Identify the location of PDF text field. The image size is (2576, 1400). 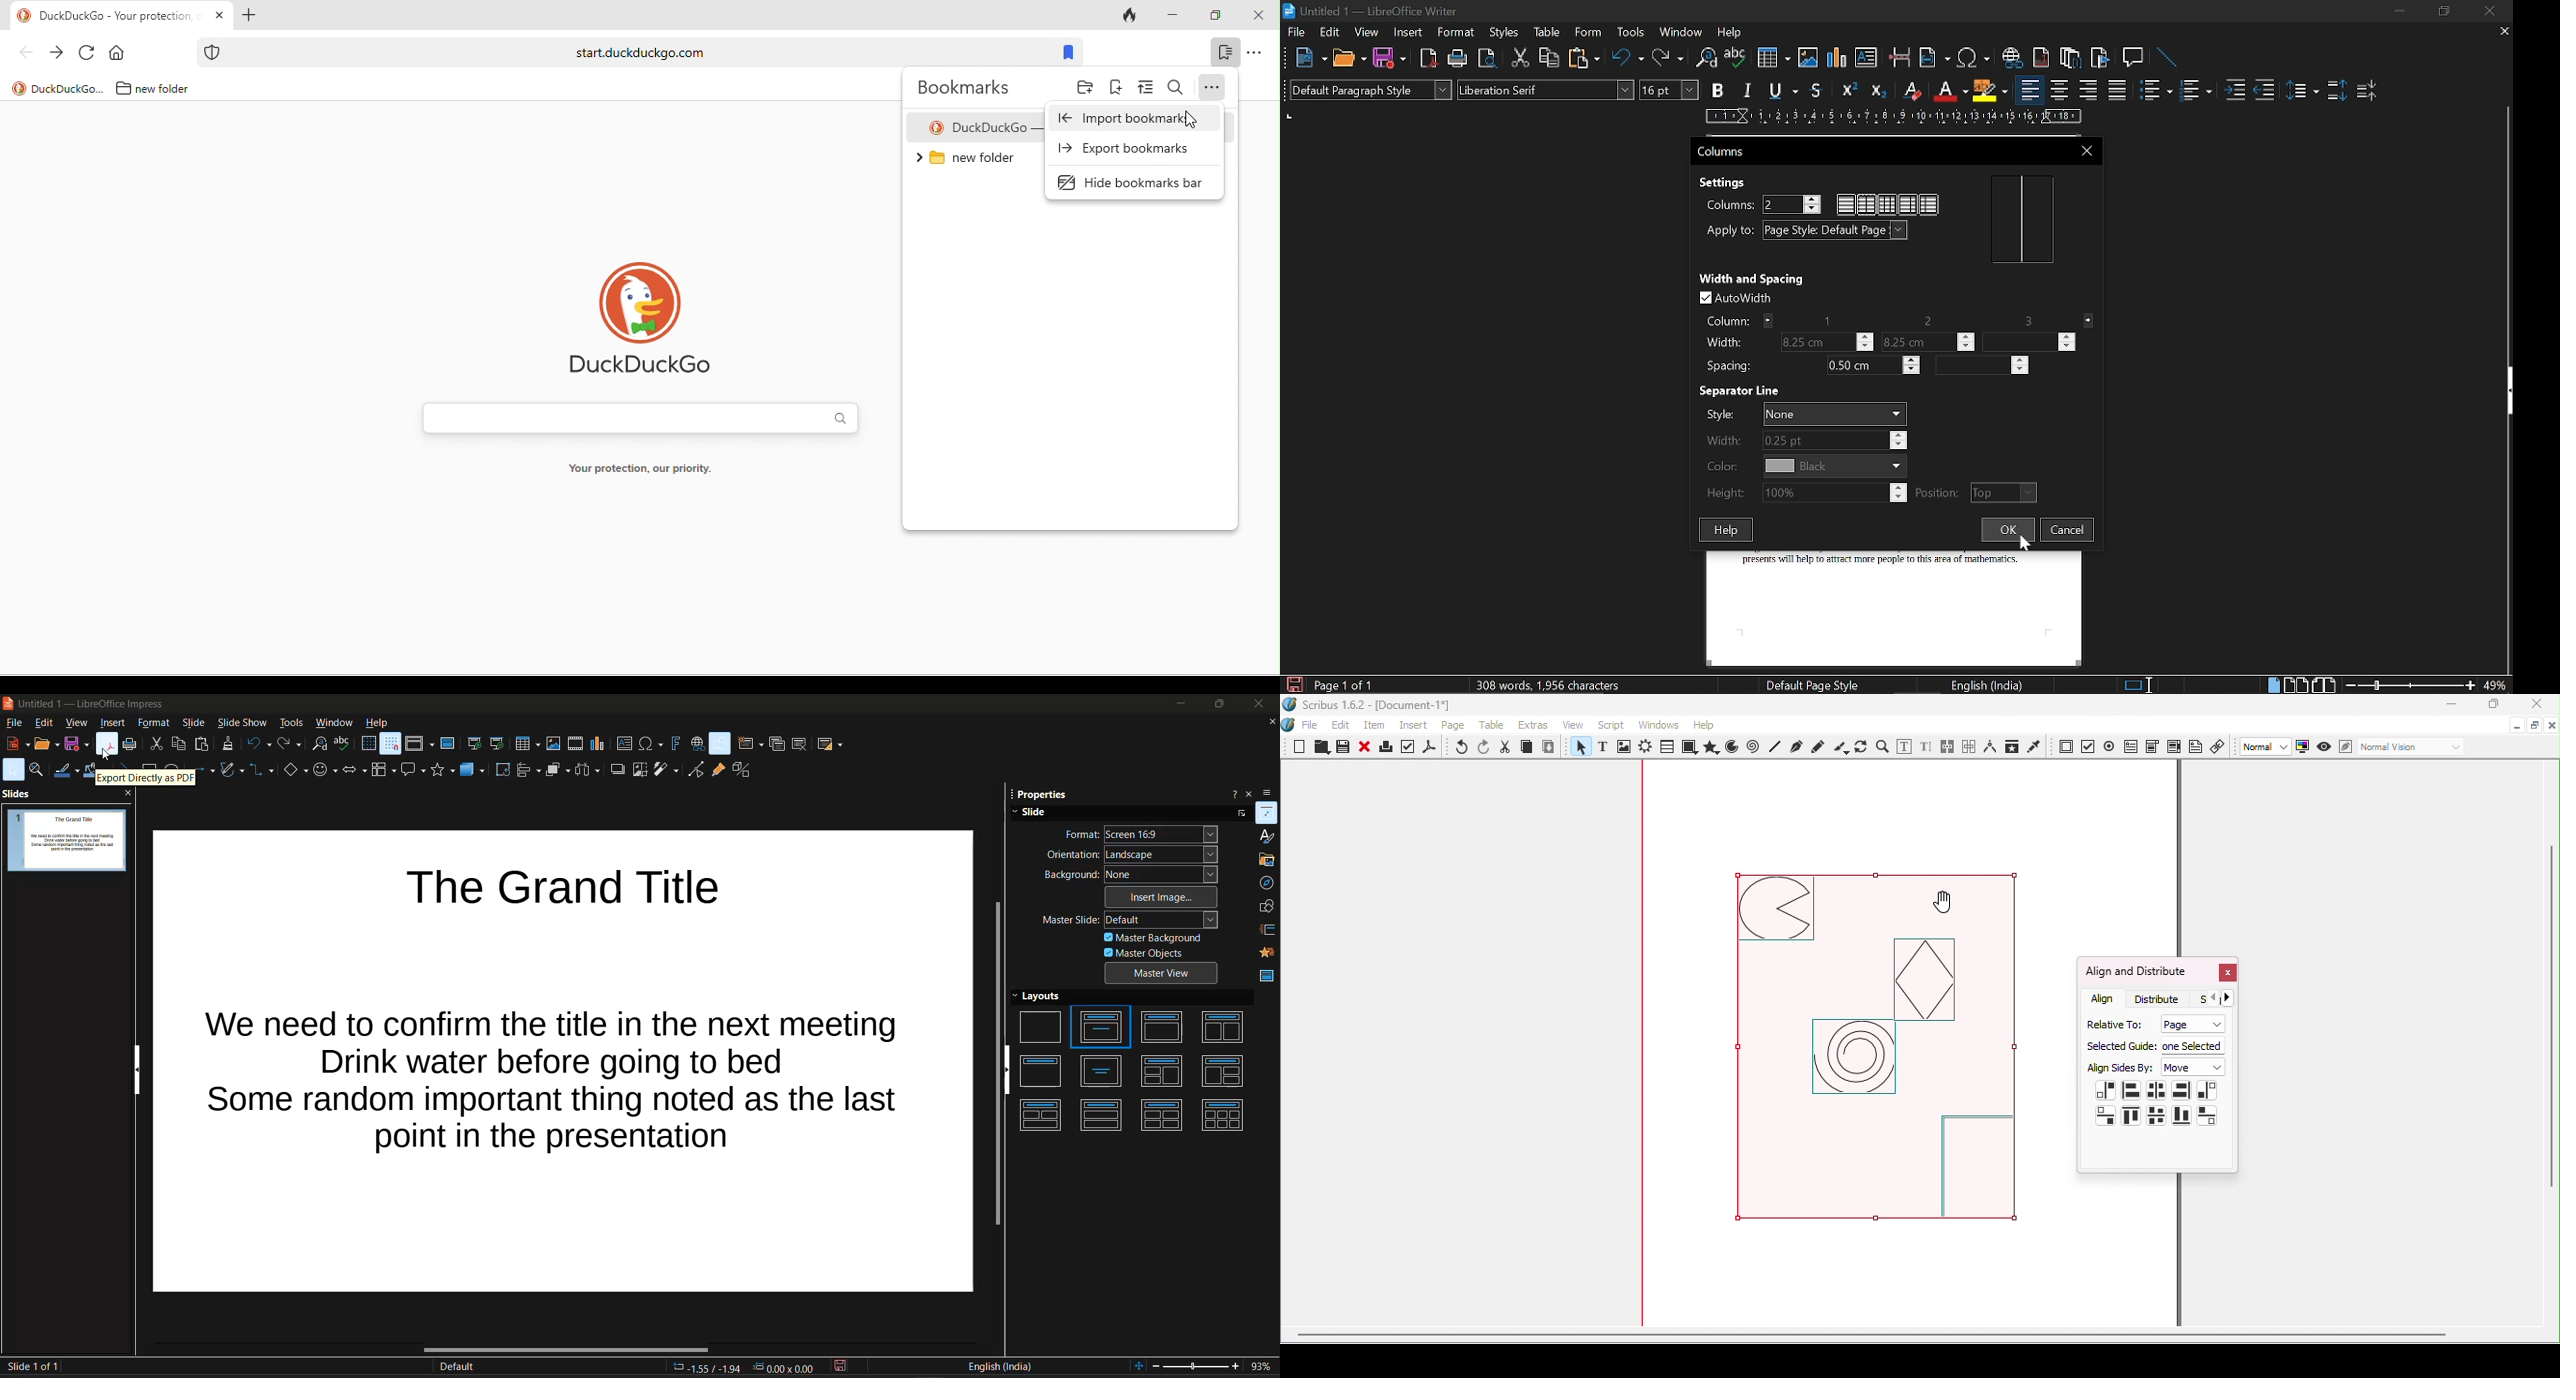
(2130, 745).